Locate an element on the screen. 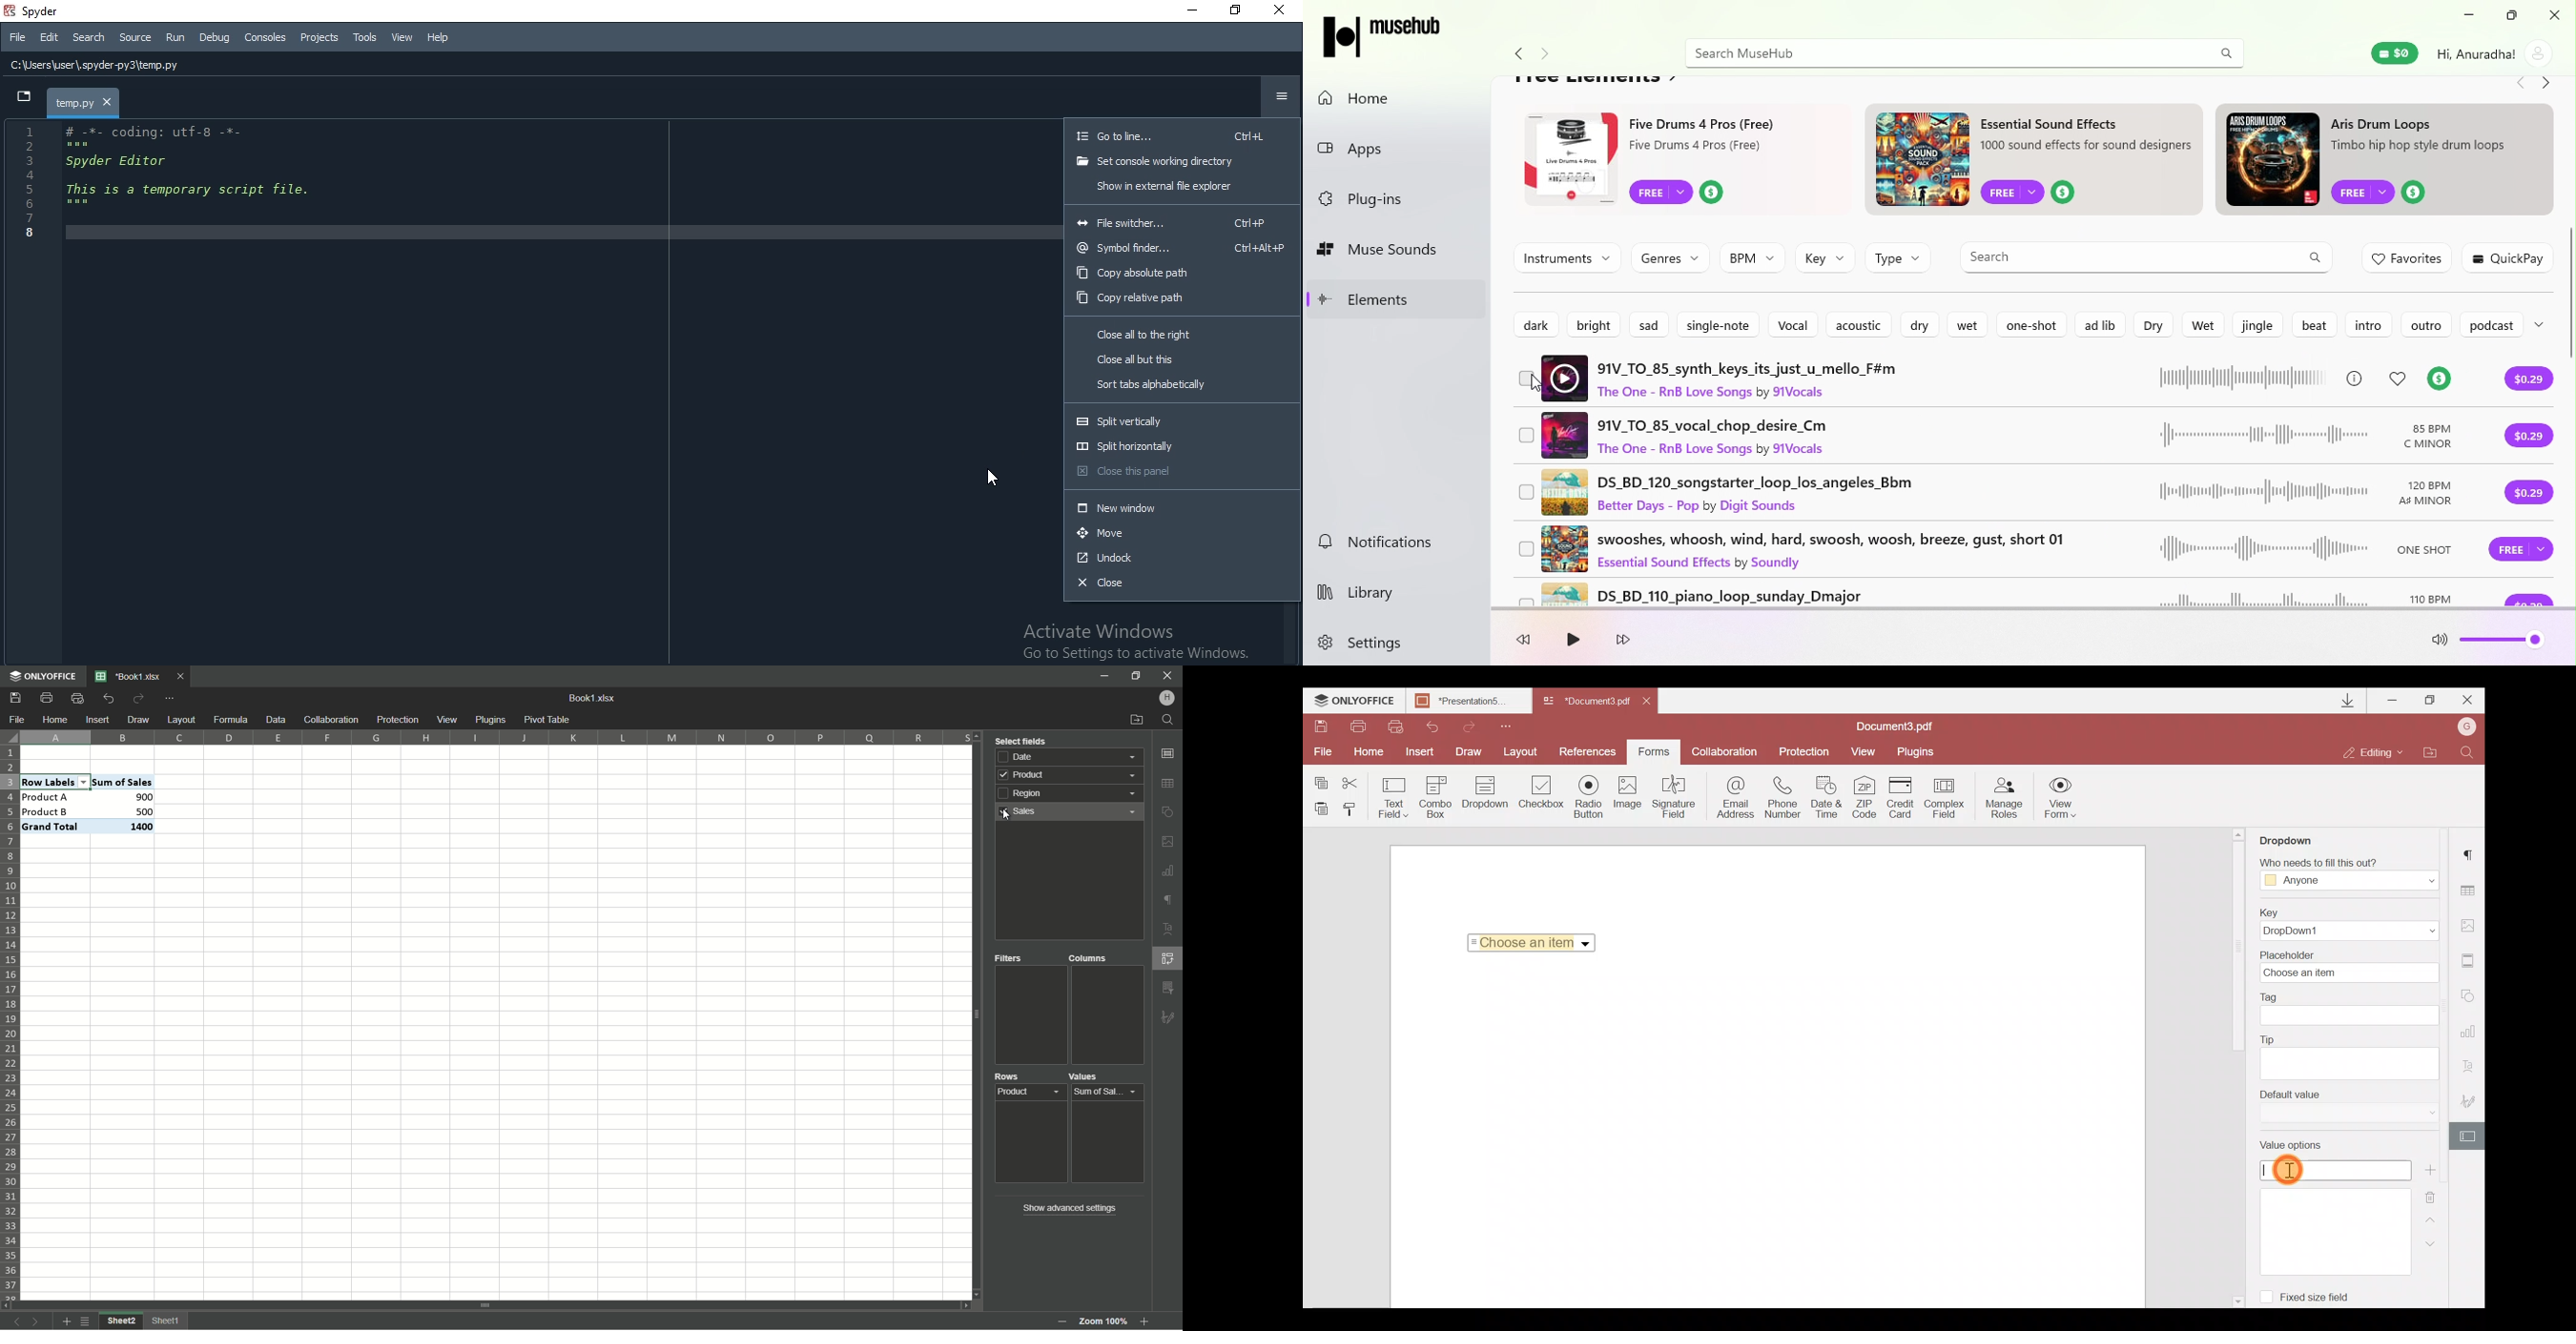 This screenshot has width=2576, height=1344. Sad is located at coordinates (1652, 322).